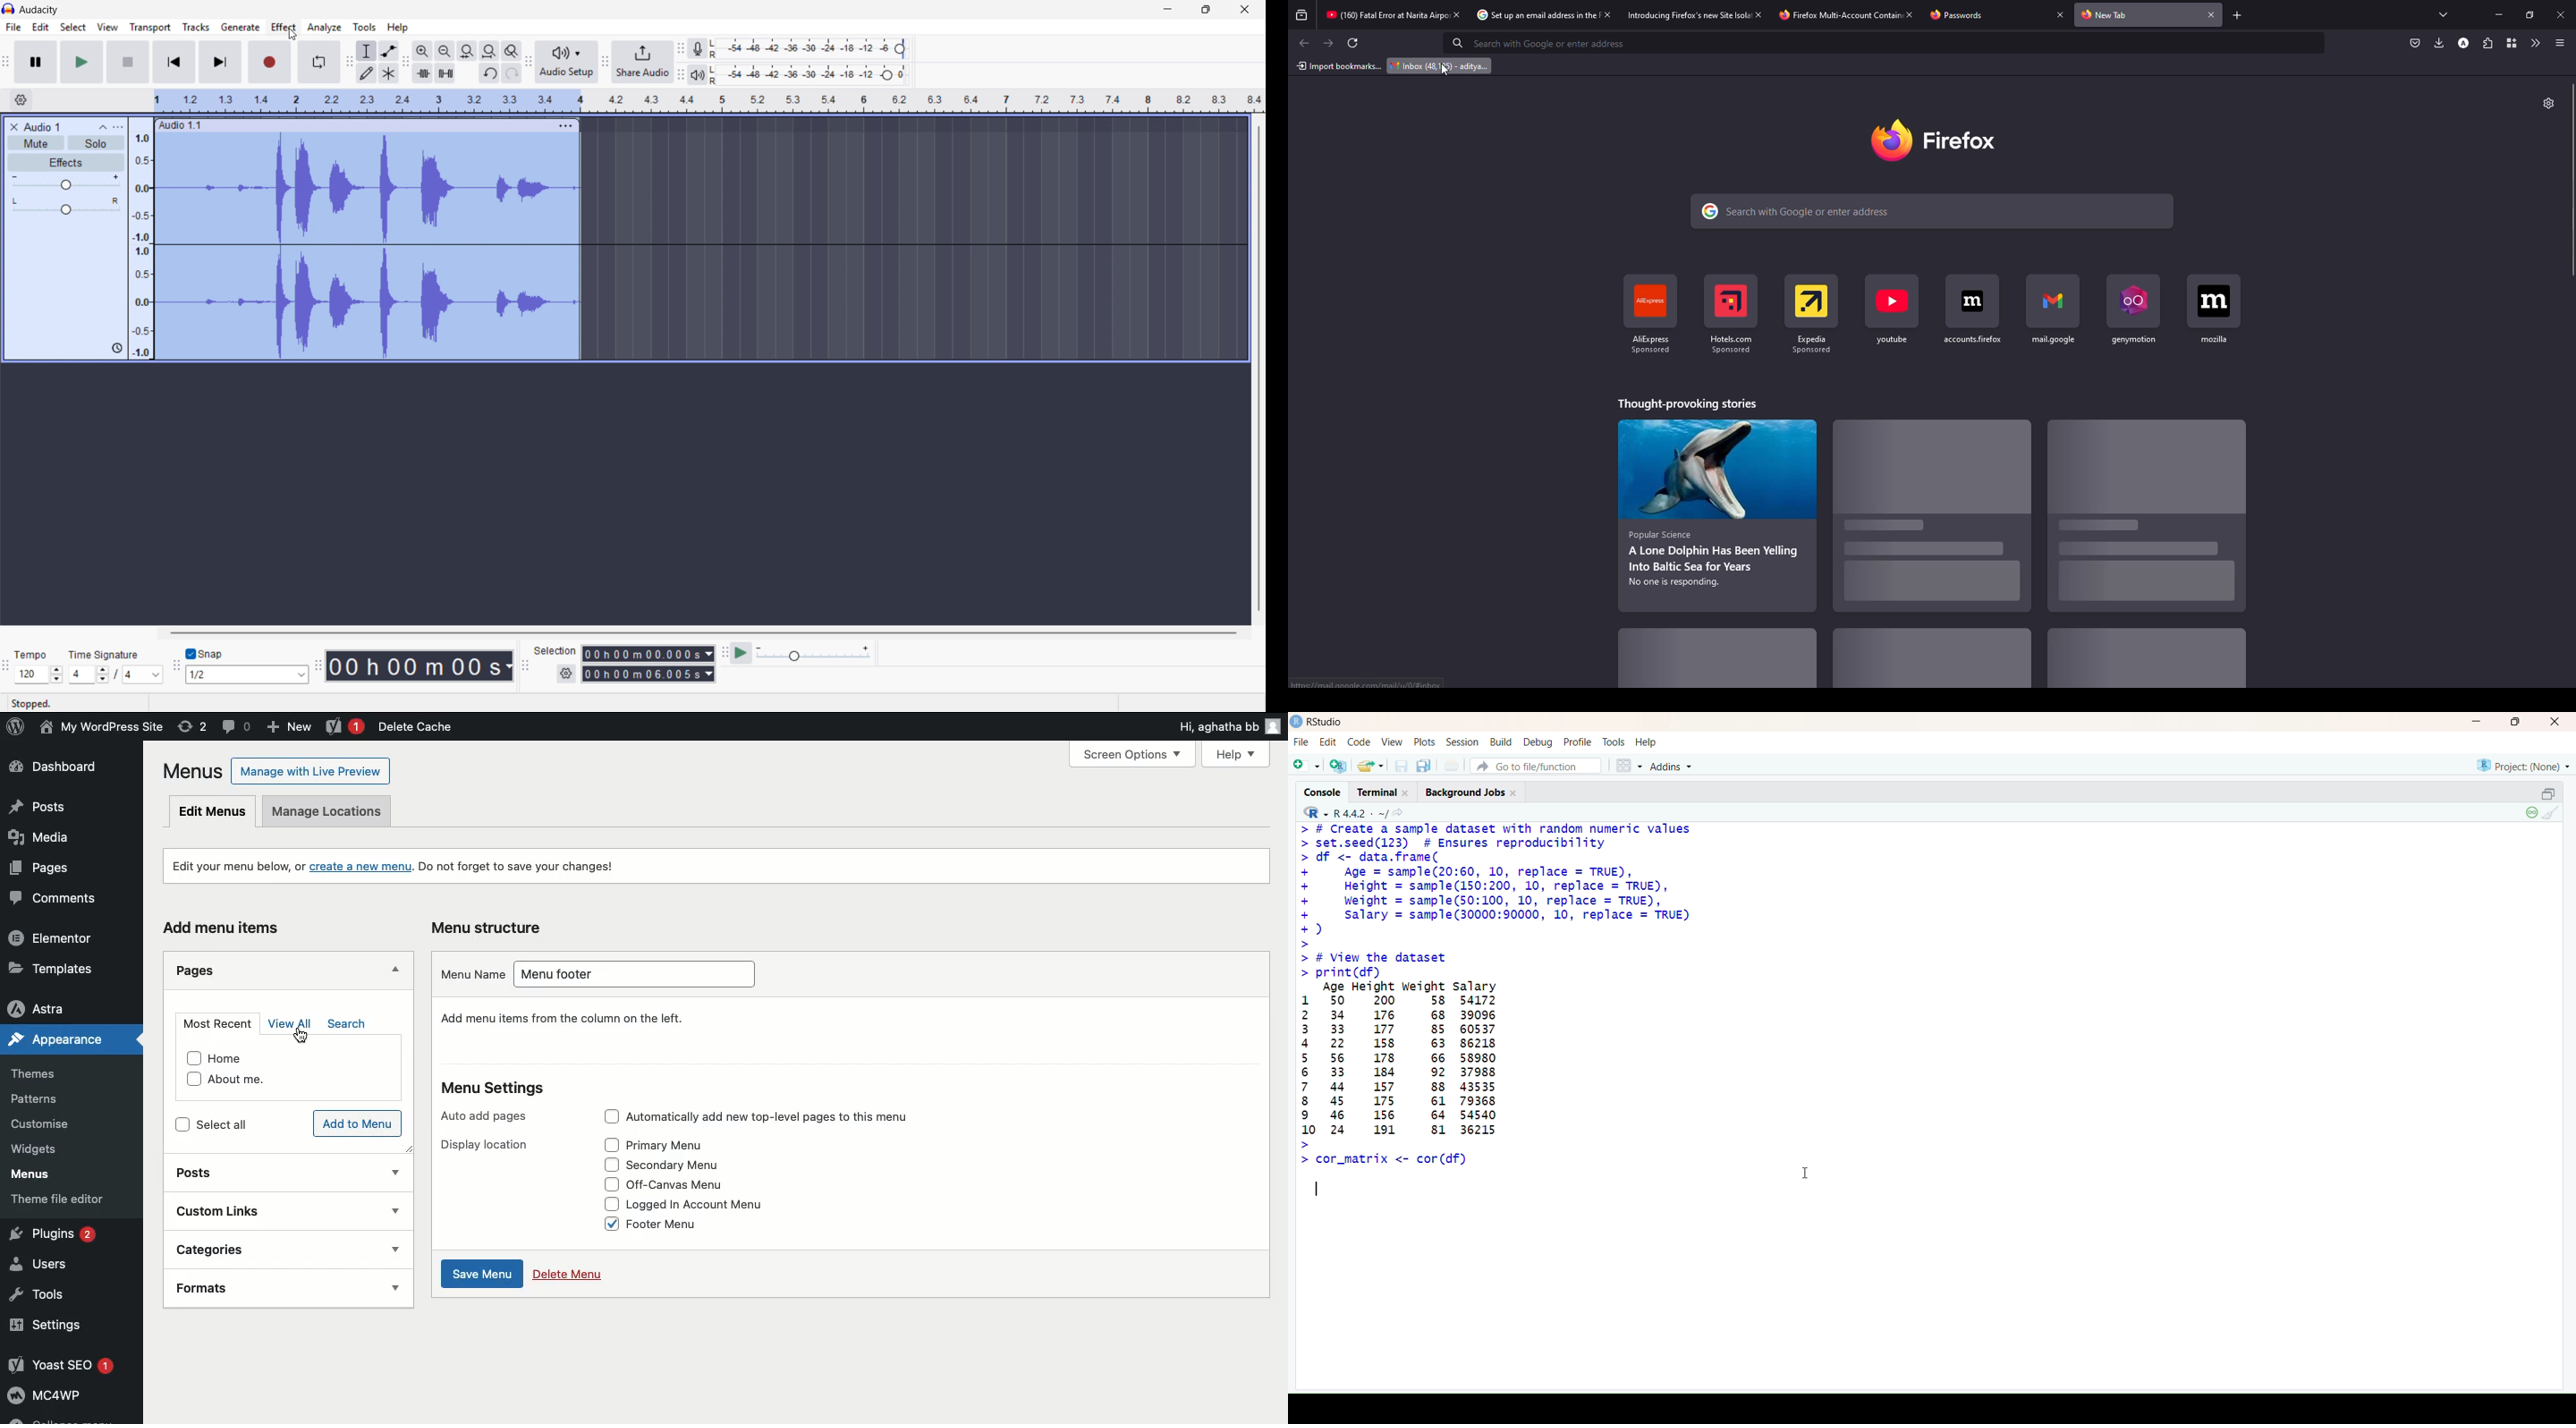 Image resolution: width=2576 pixels, height=1428 pixels. Describe the element at coordinates (2057, 14) in the screenshot. I see `close` at that location.